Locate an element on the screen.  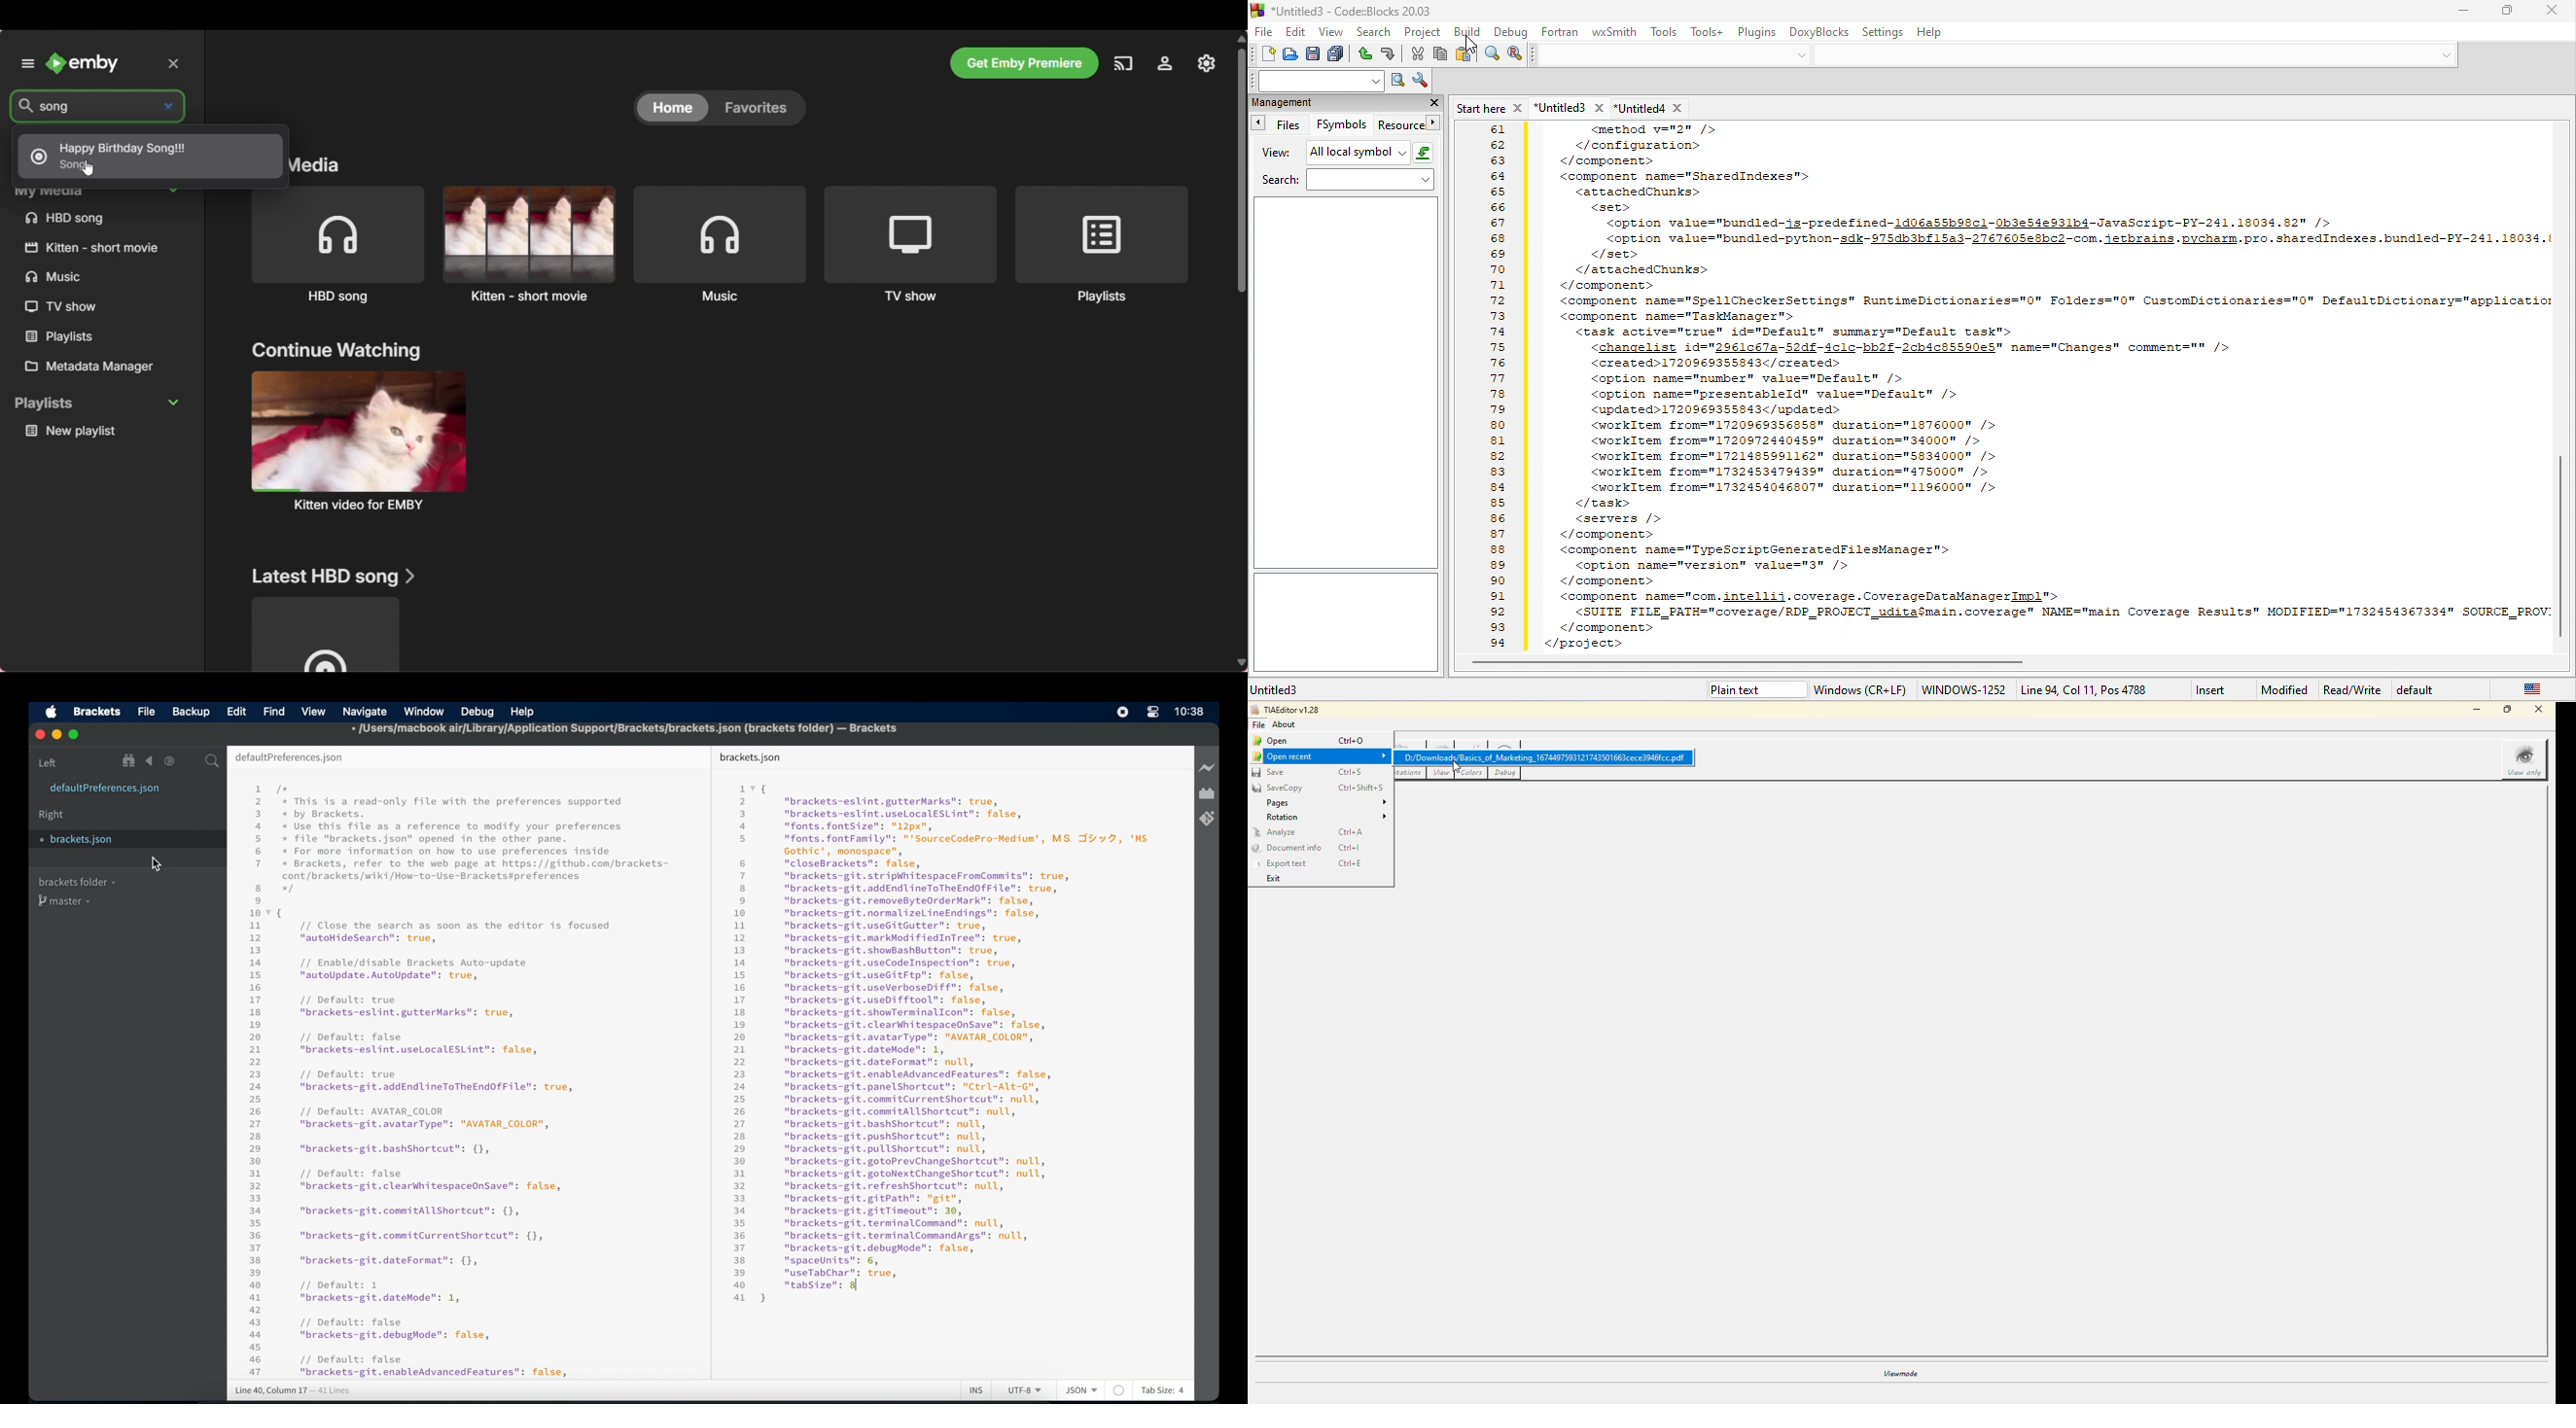
start here is located at coordinates (1488, 106).